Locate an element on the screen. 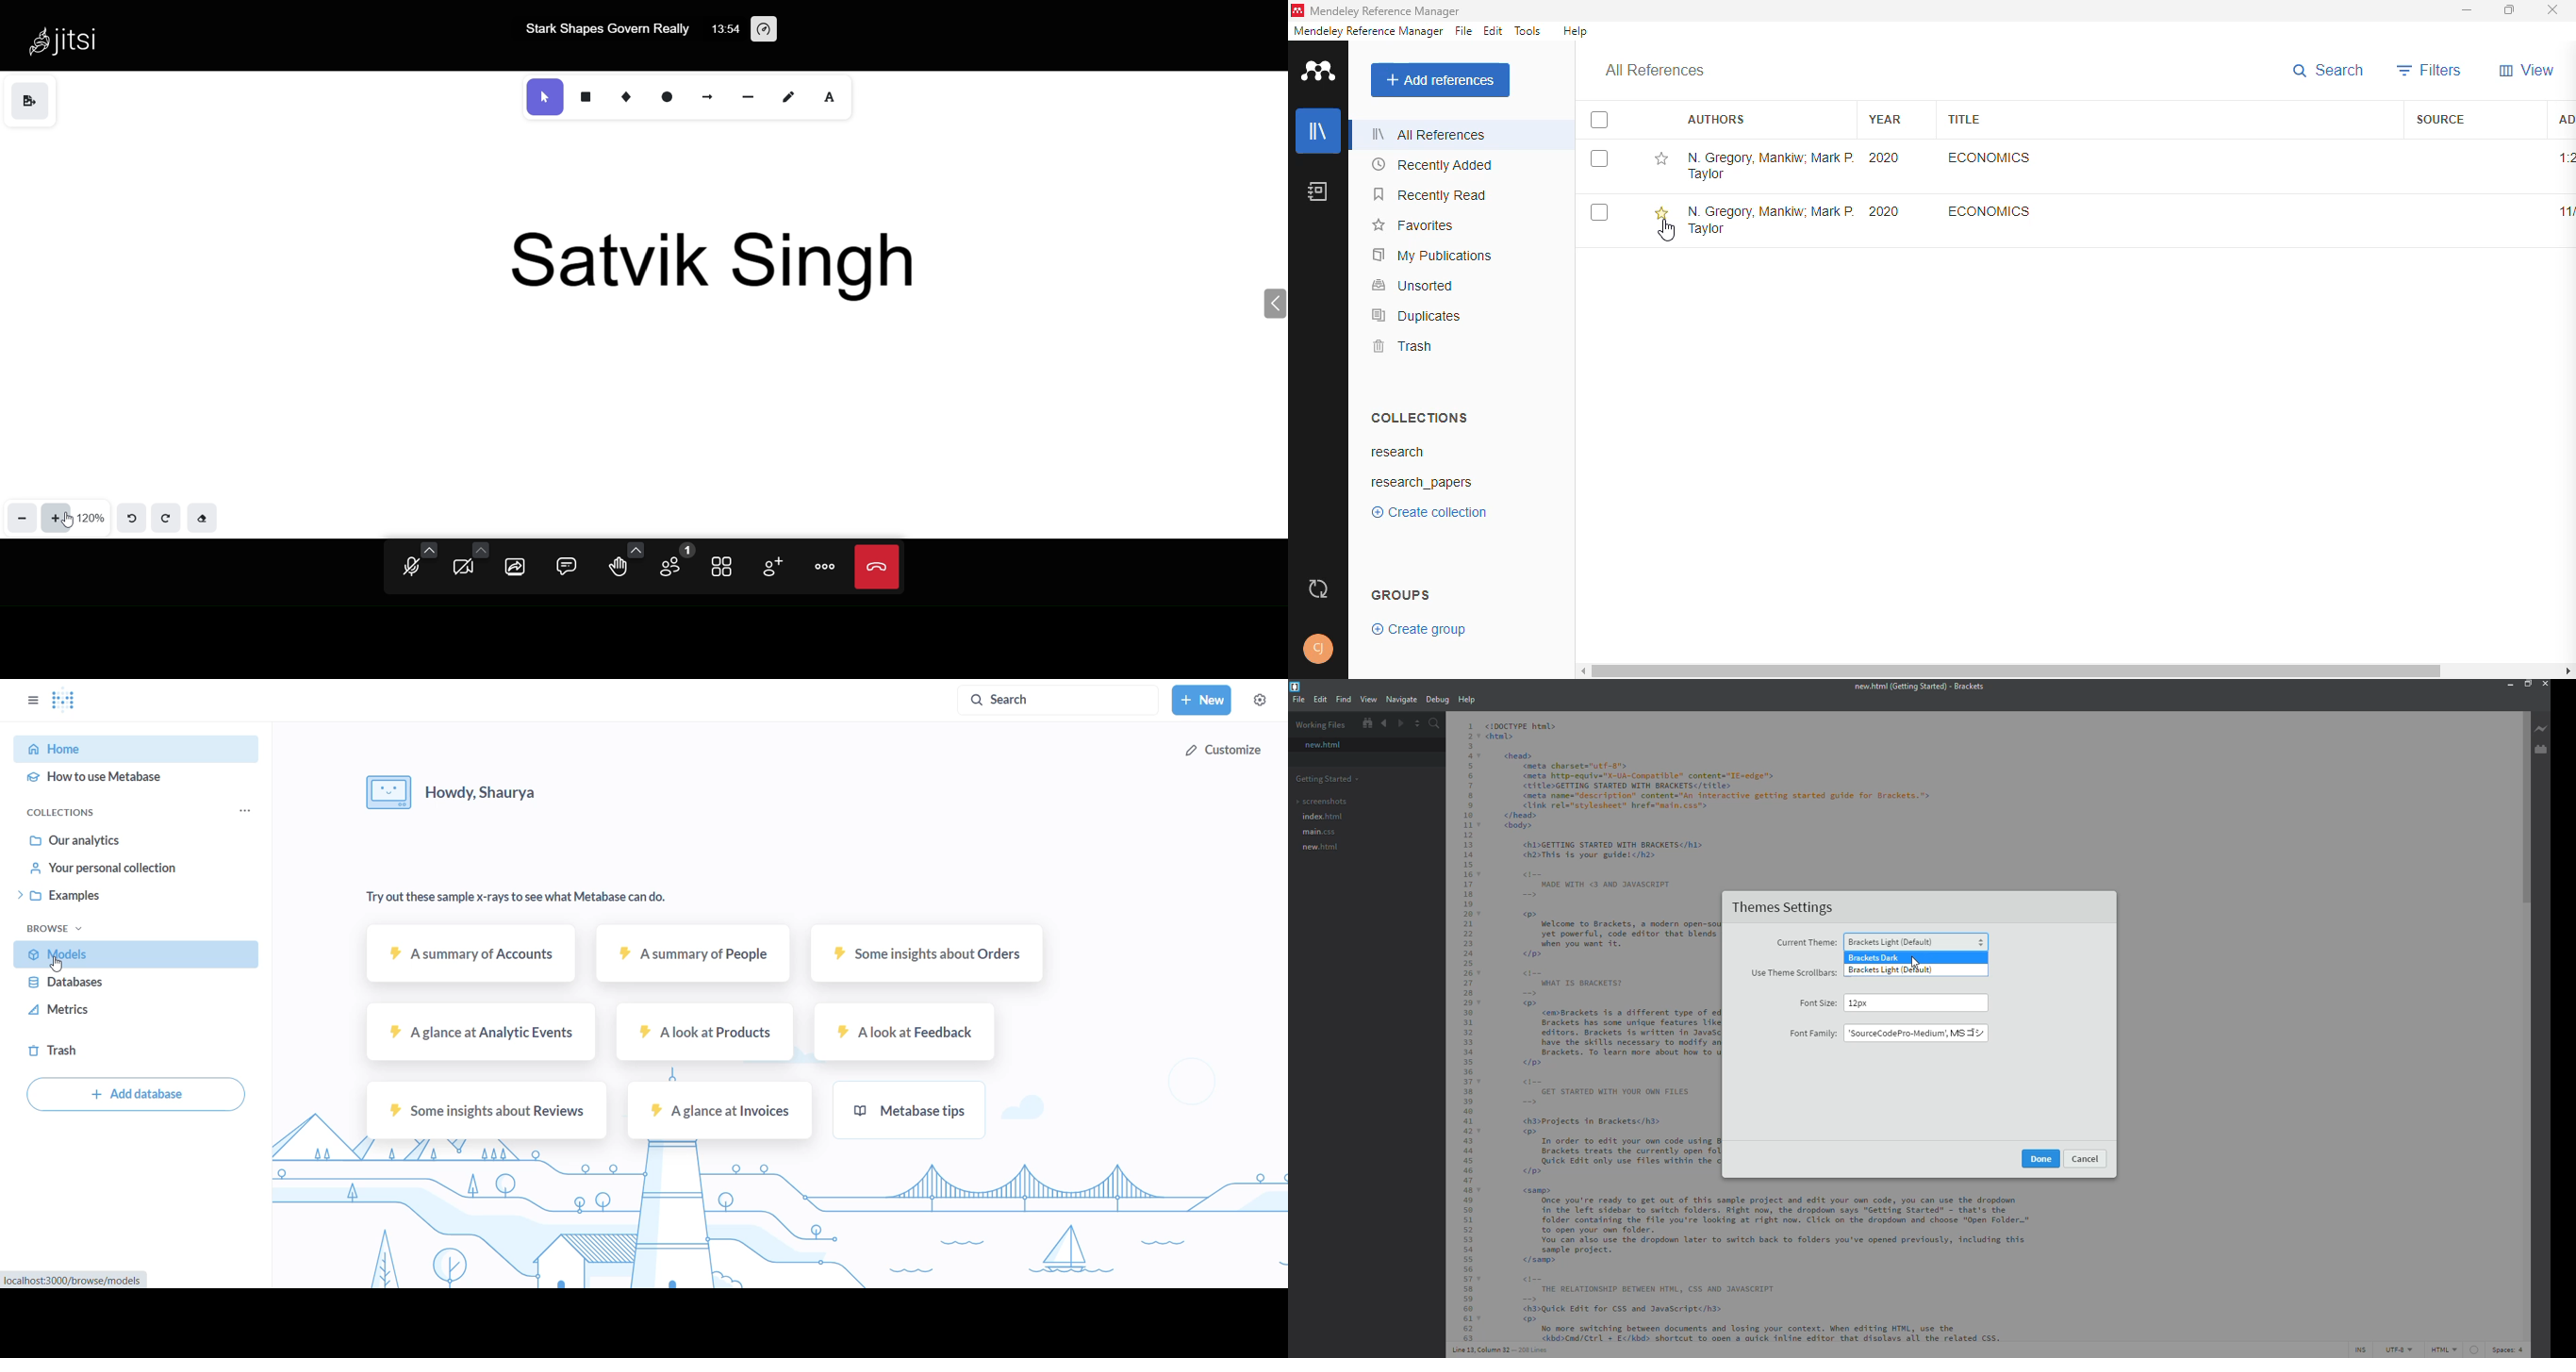 The image size is (2576, 1372). file is located at coordinates (1463, 30).